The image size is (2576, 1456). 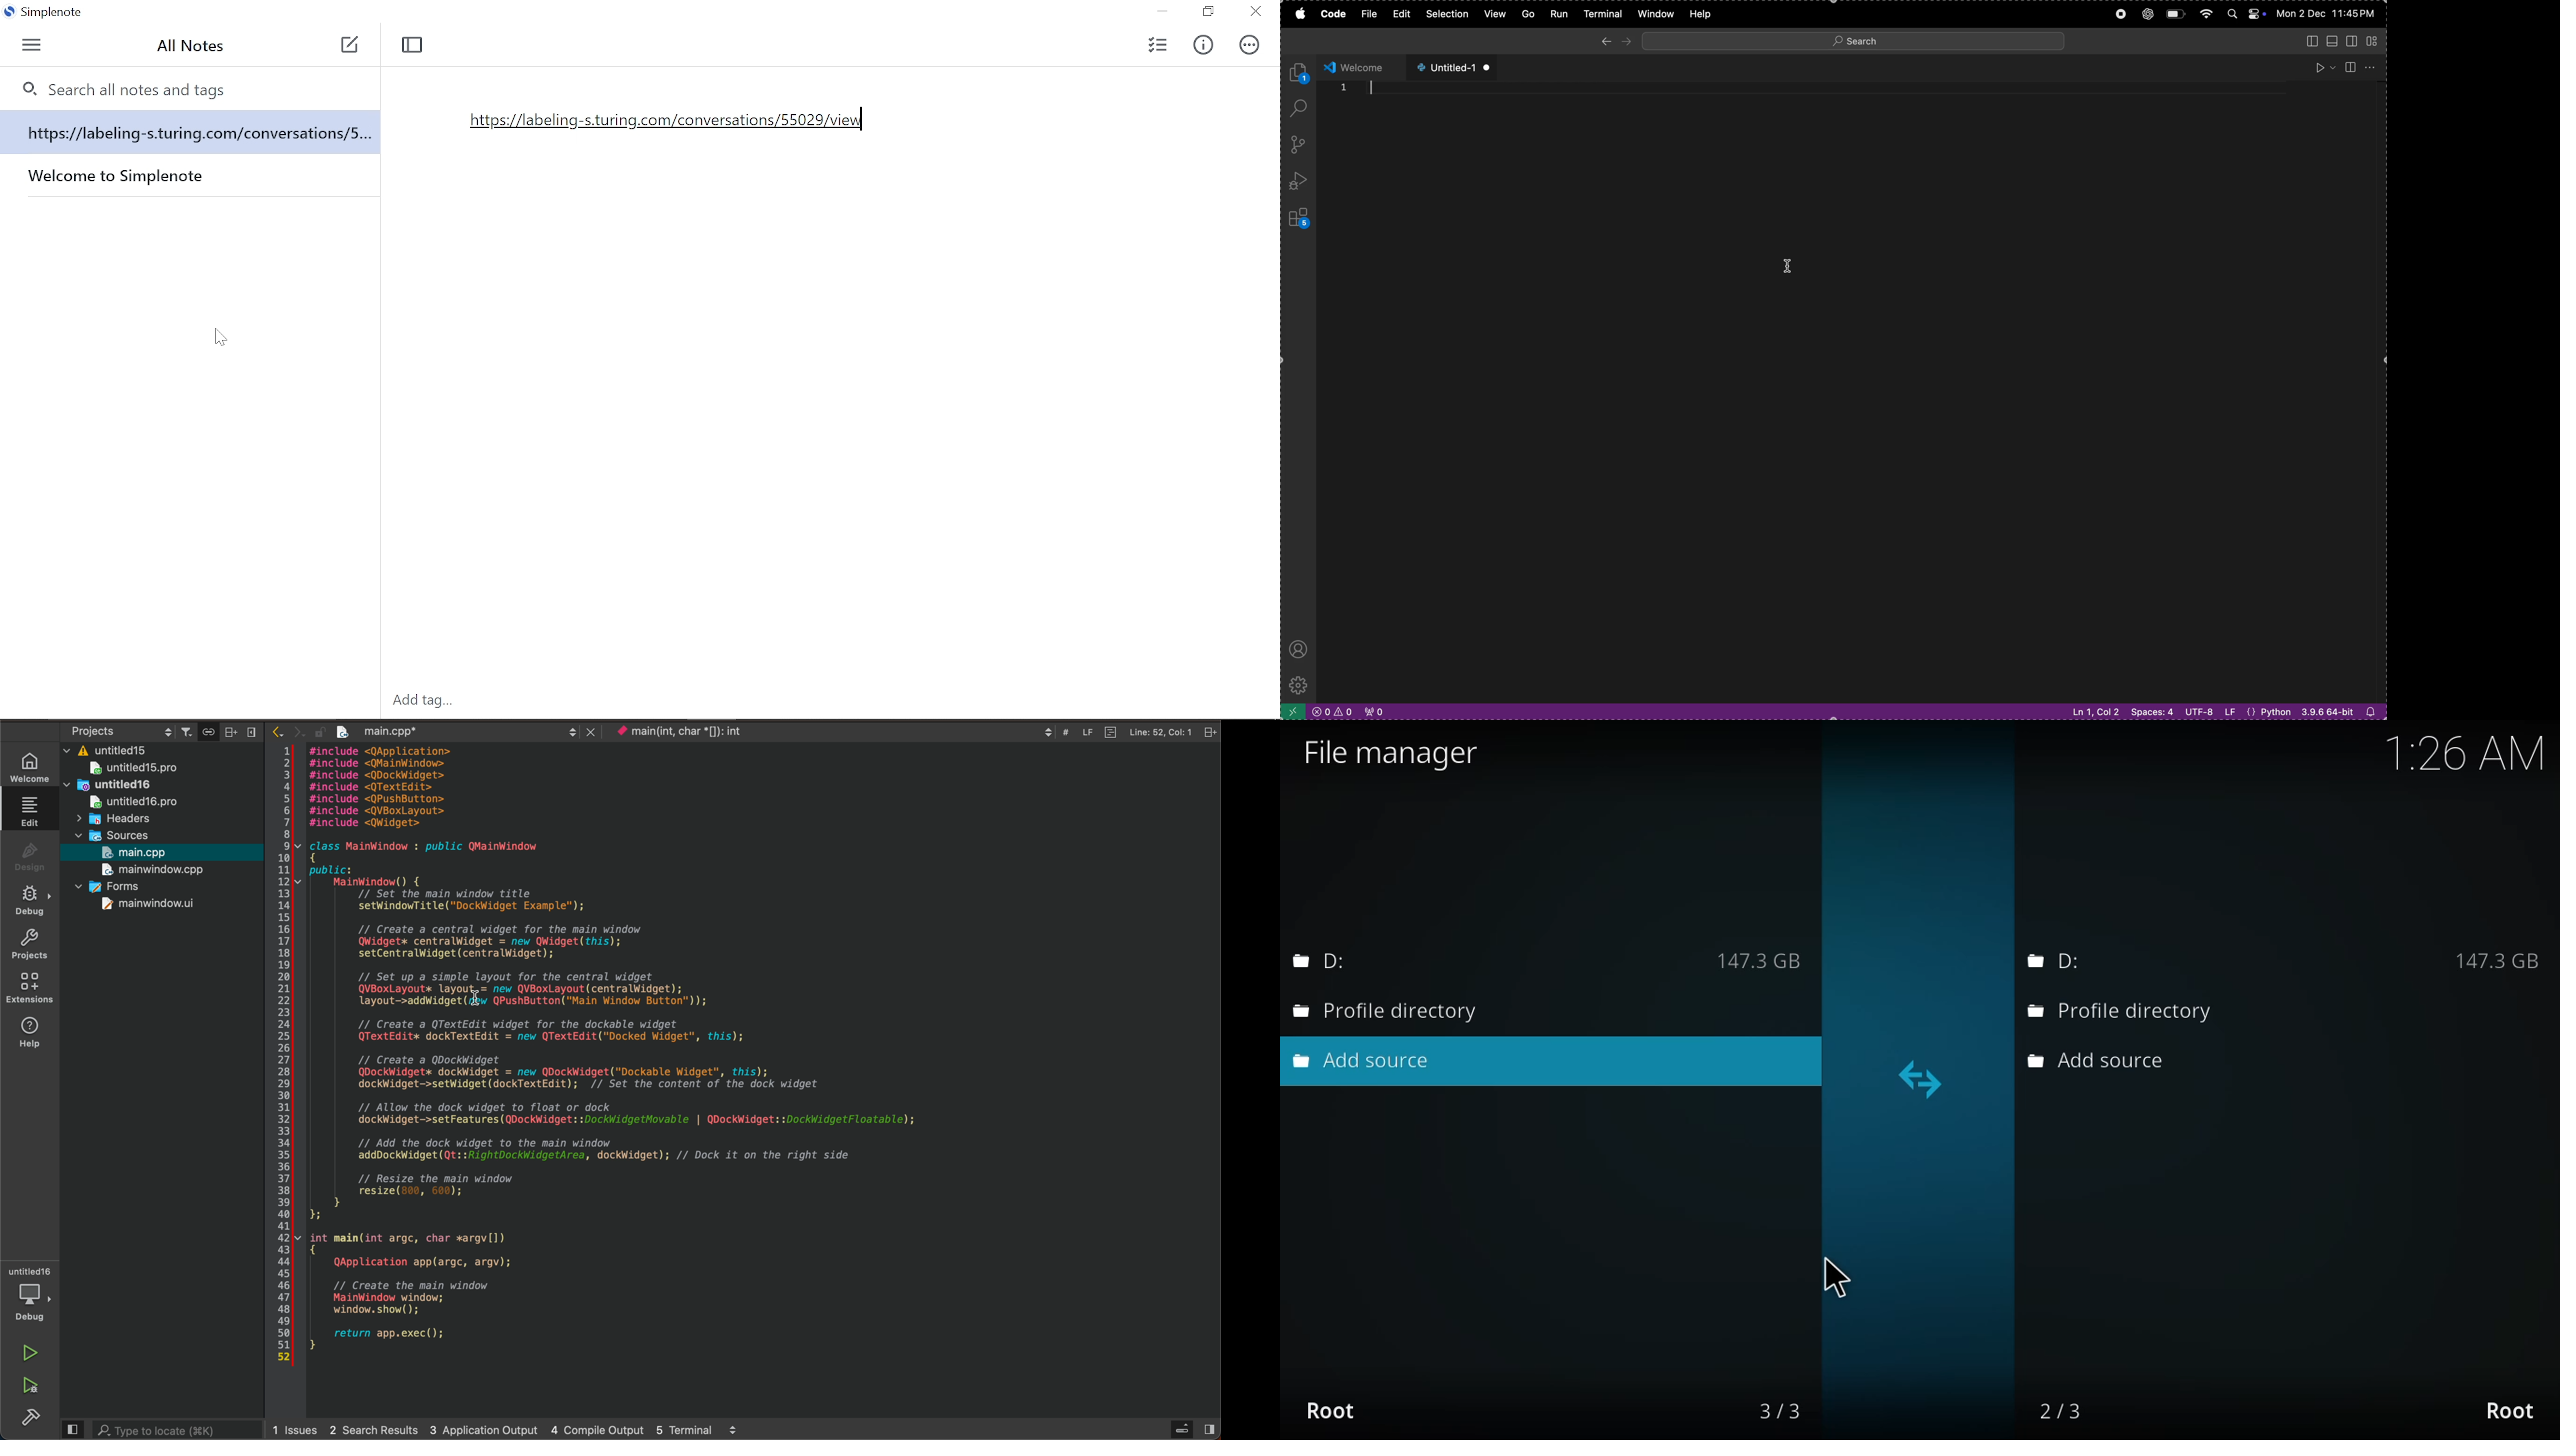 What do you see at coordinates (71, 1429) in the screenshot?
I see `close slidebar` at bounding box center [71, 1429].